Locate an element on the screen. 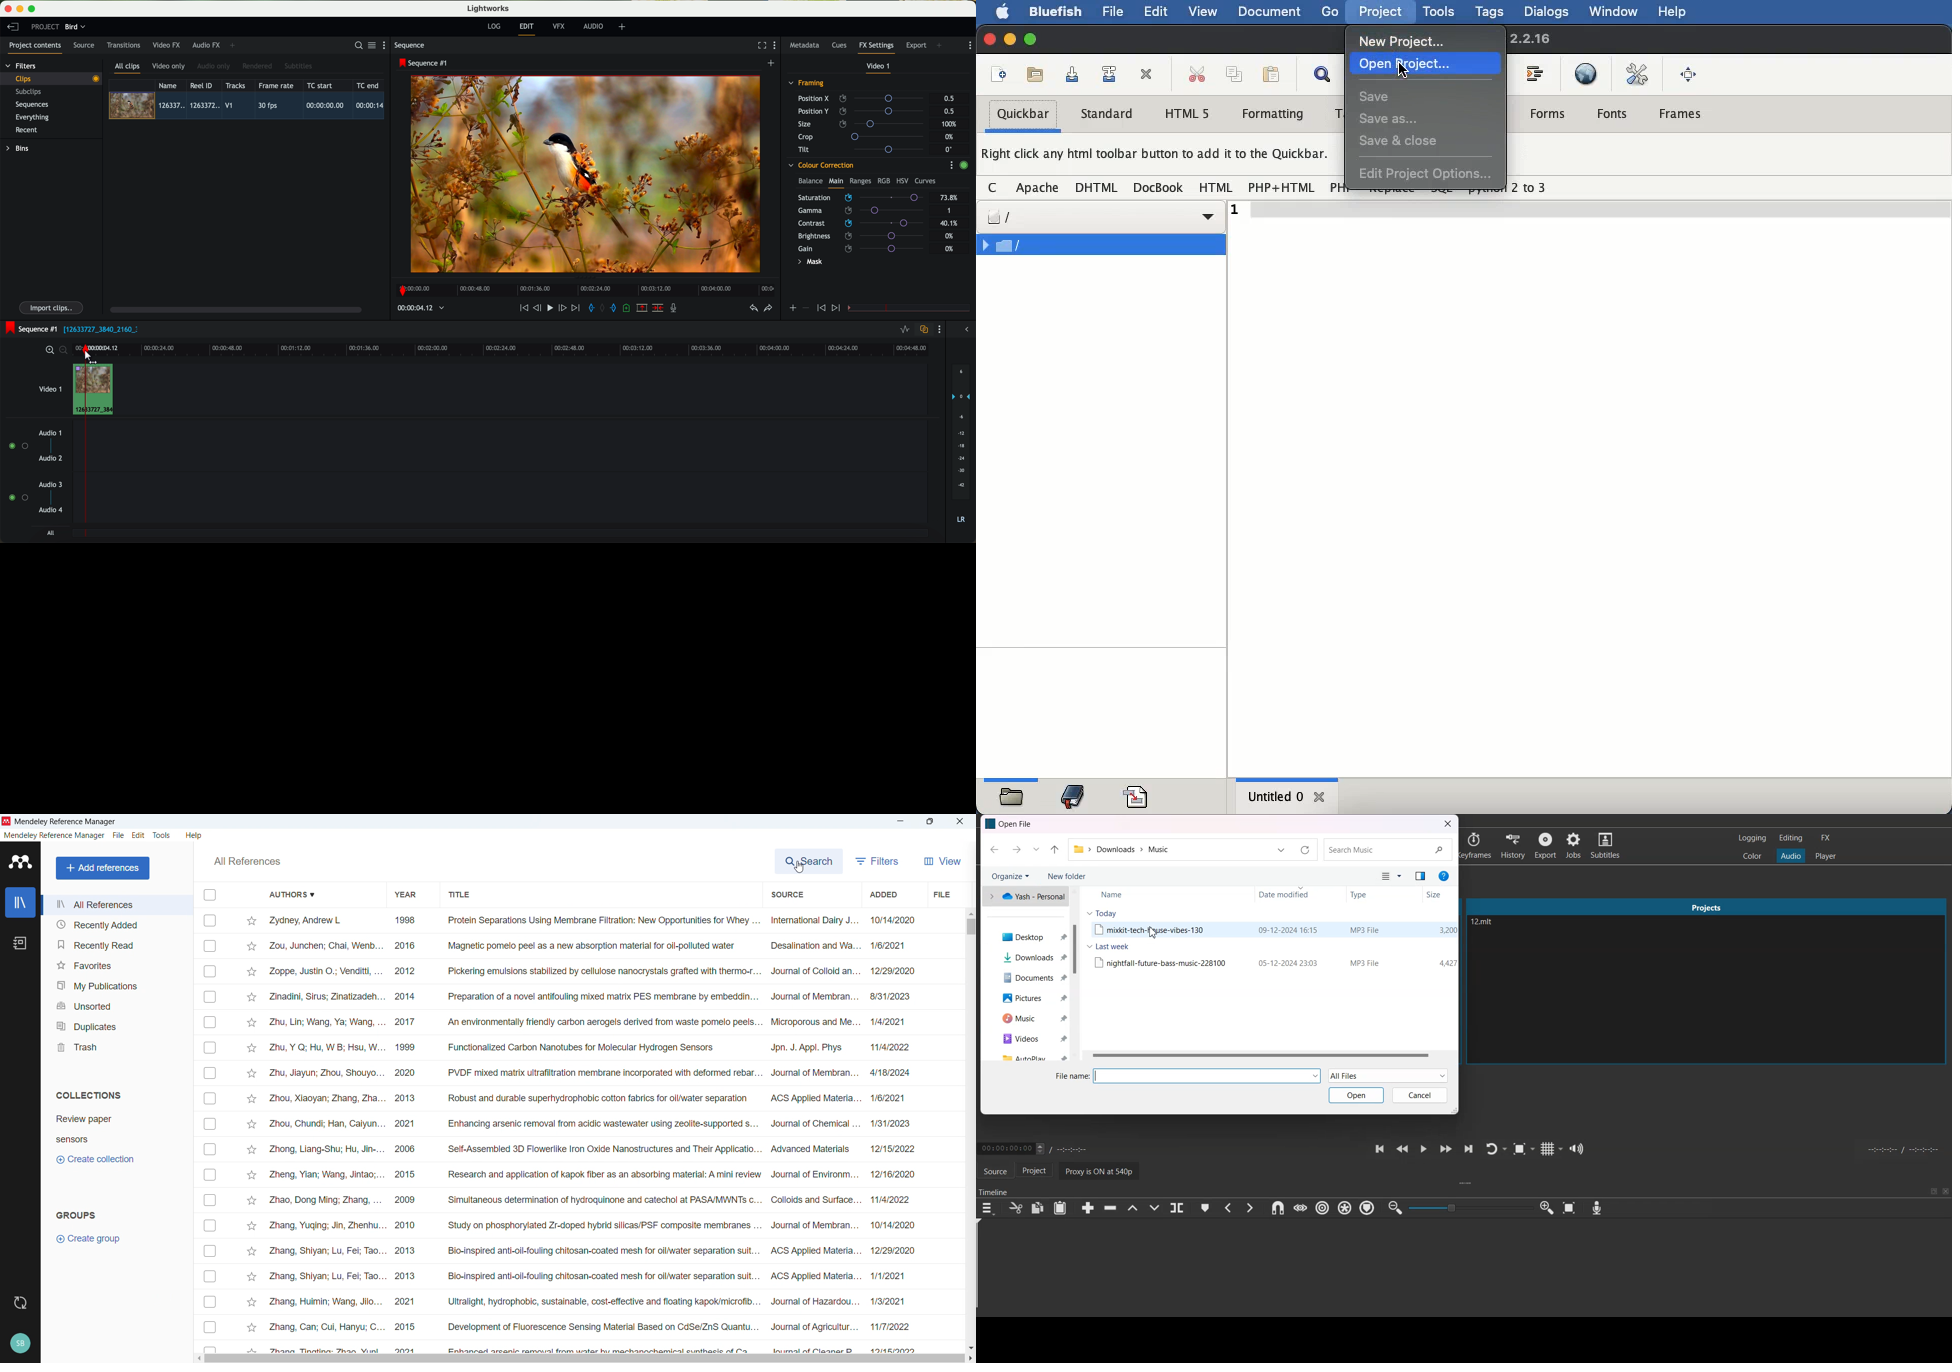  zoom out is located at coordinates (64, 352).